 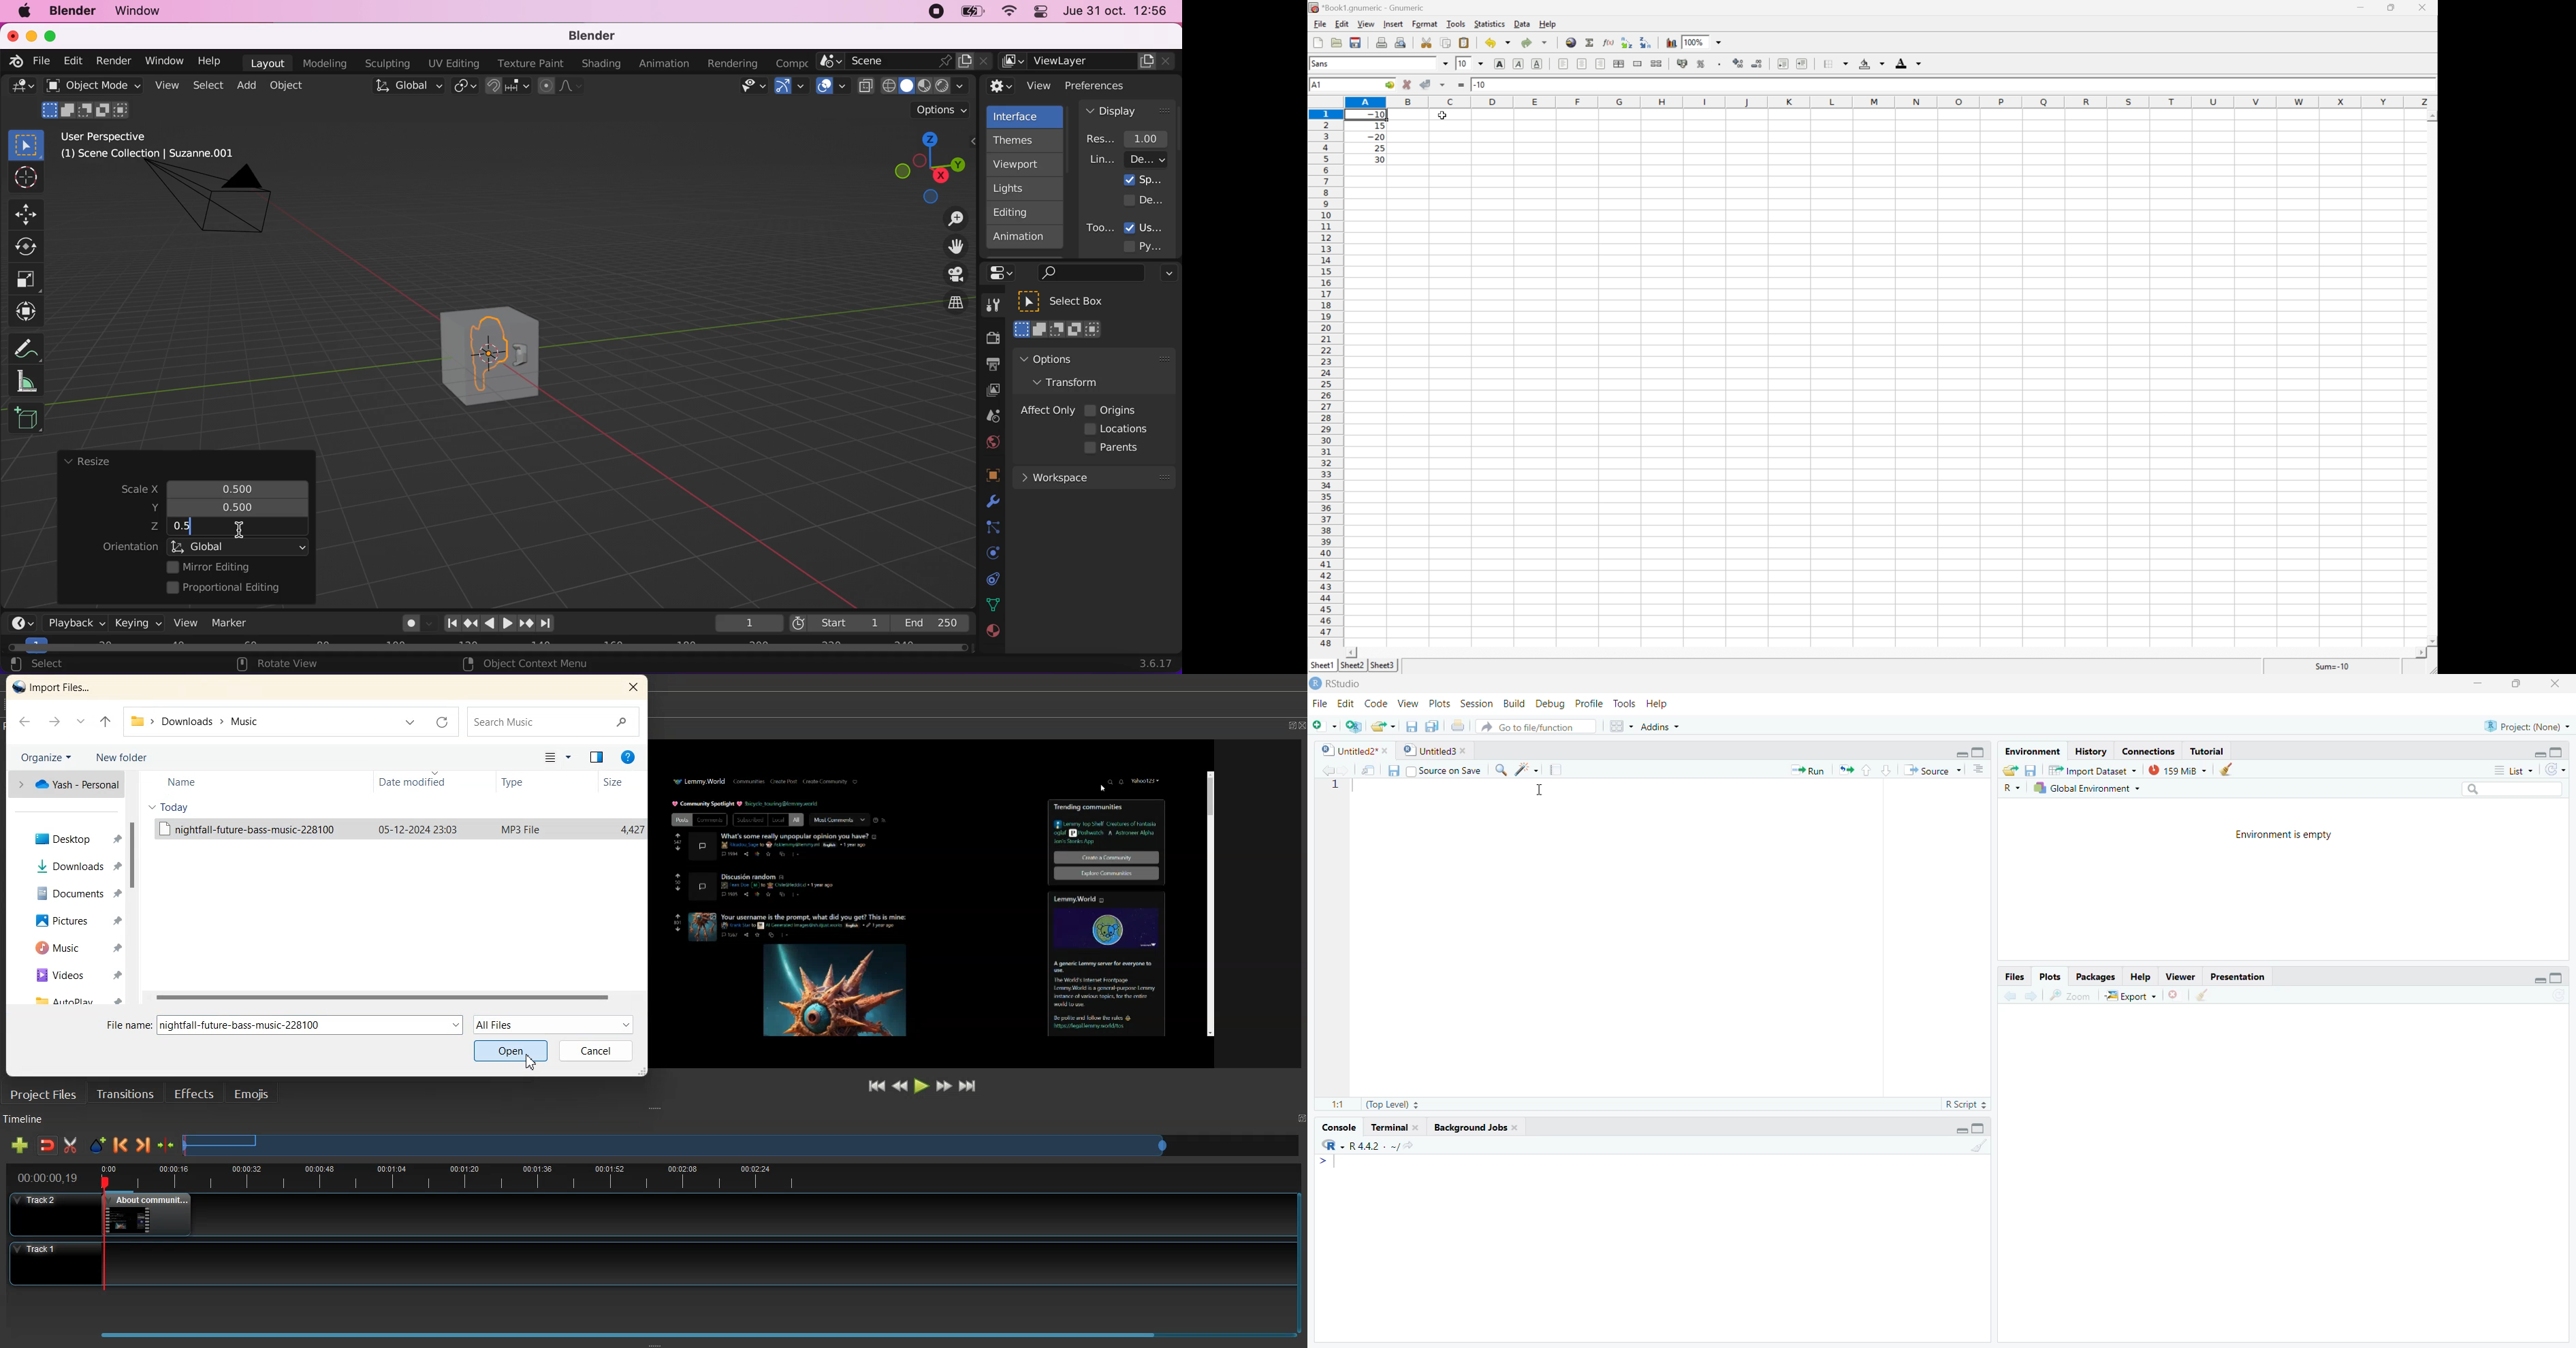 What do you see at coordinates (1354, 750) in the screenshot?
I see `Untitled2` at bounding box center [1354, 750].